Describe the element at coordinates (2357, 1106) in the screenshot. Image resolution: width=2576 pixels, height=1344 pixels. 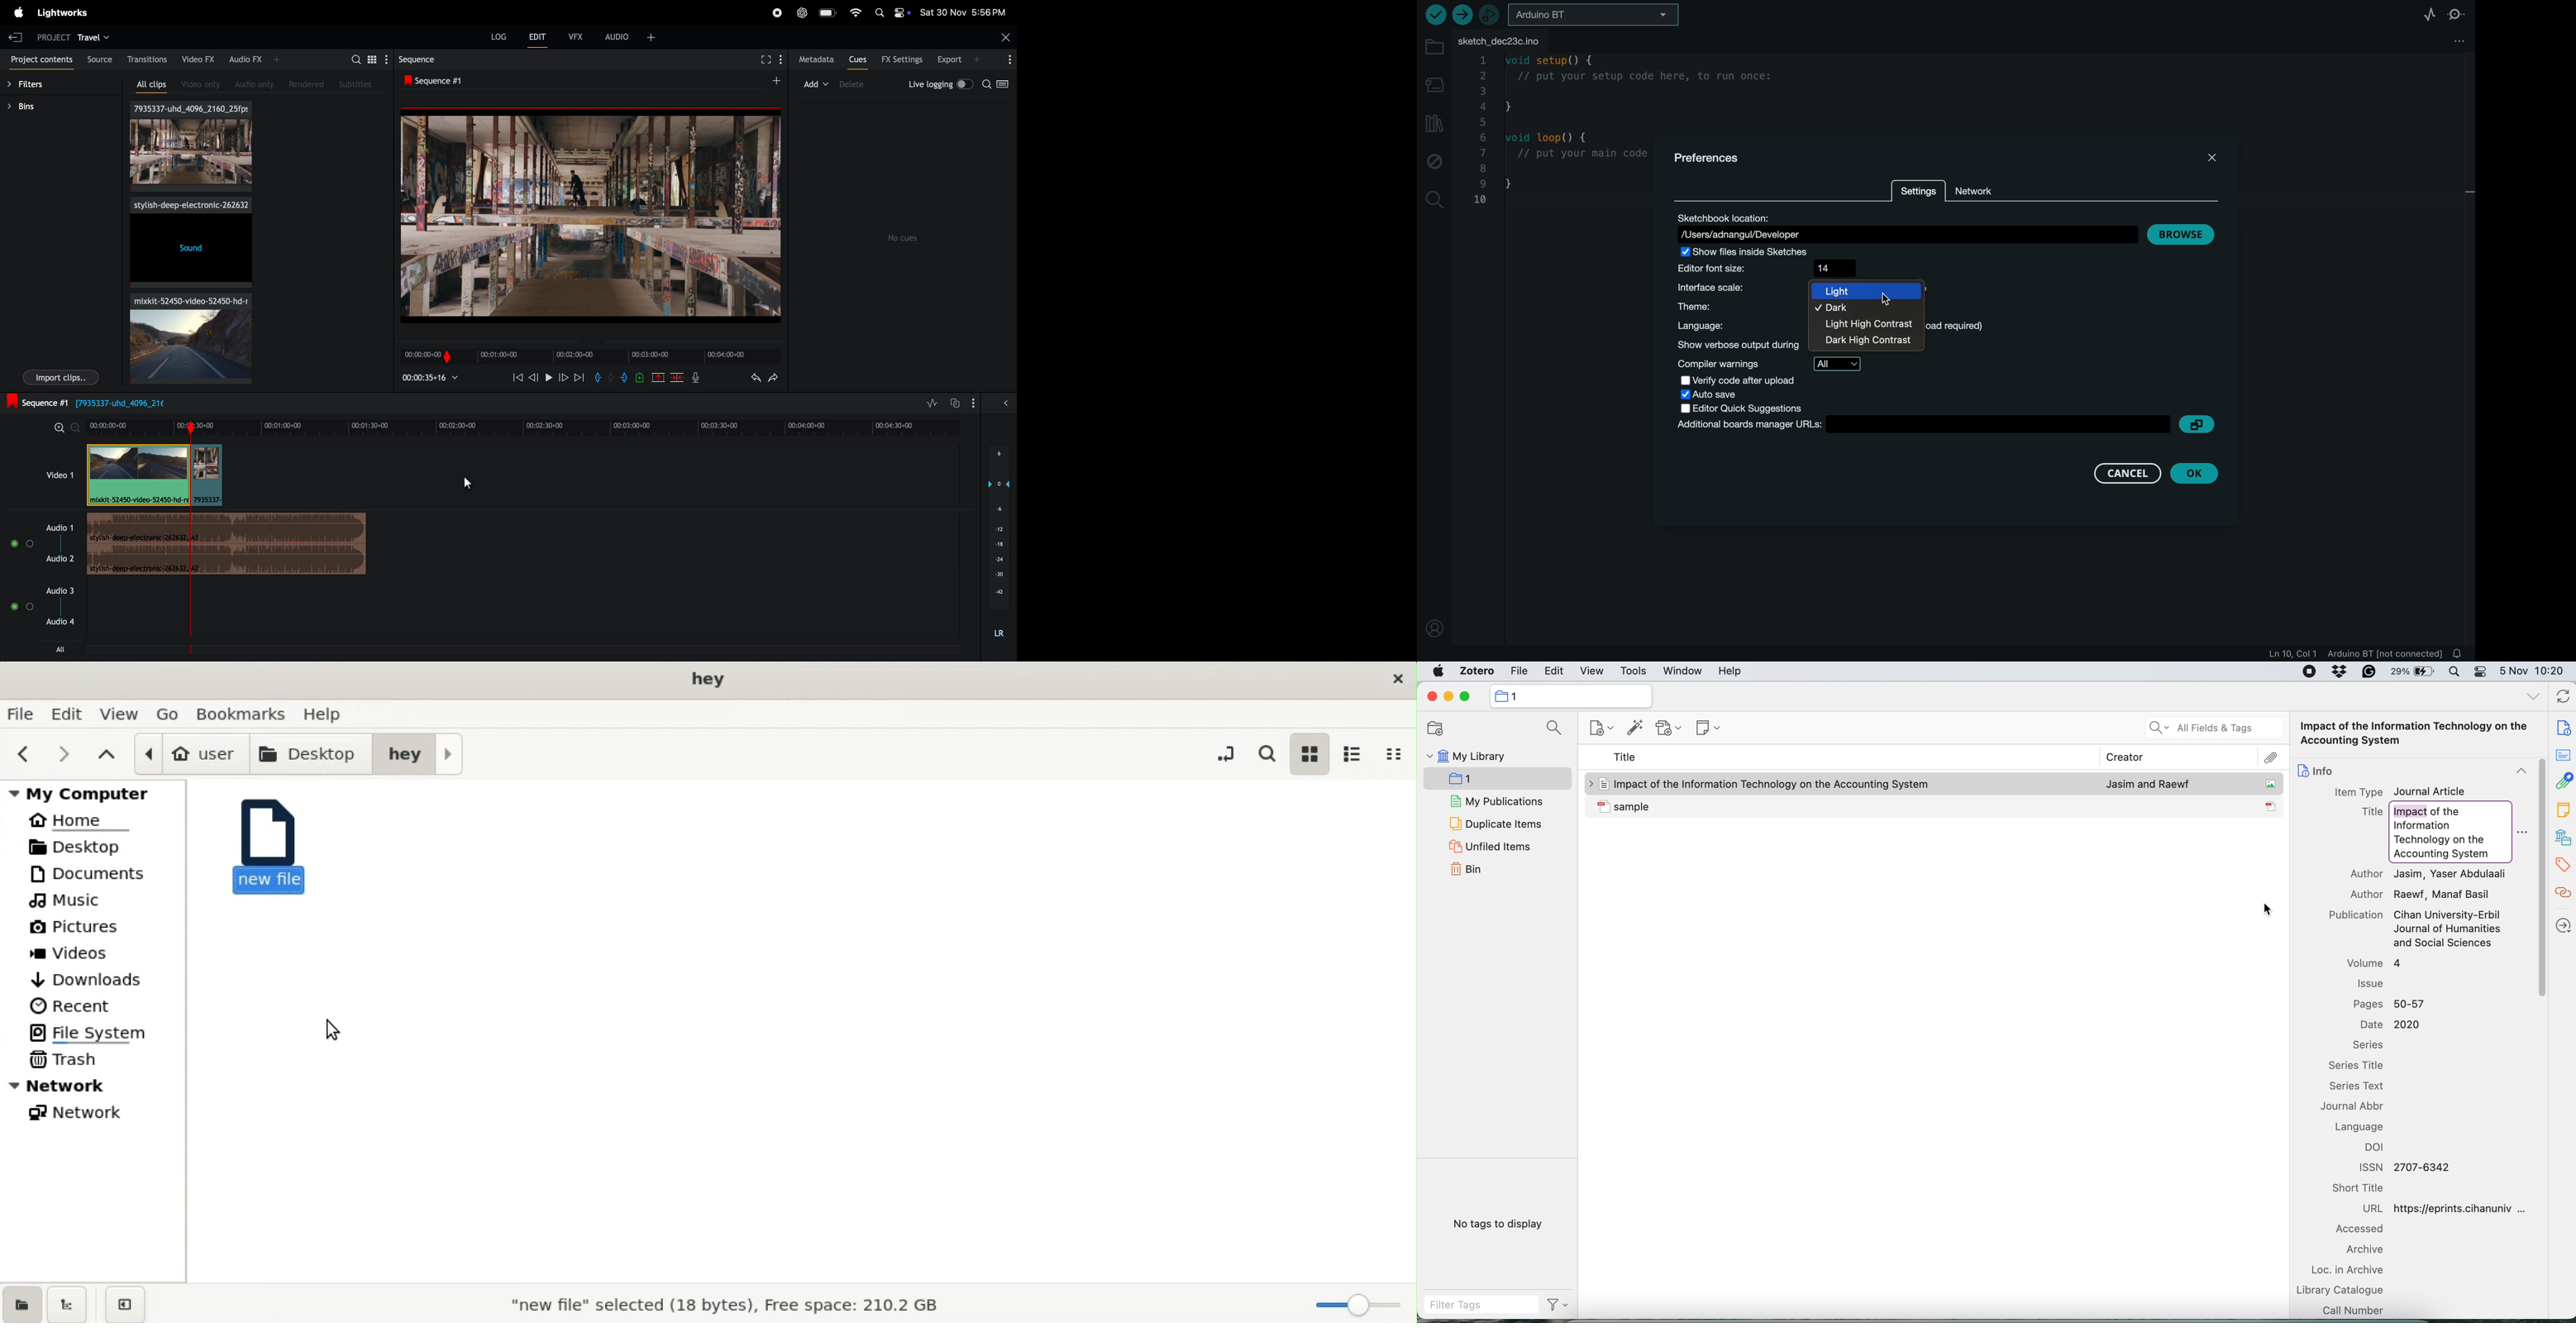
I see `journal abbr` at that location.